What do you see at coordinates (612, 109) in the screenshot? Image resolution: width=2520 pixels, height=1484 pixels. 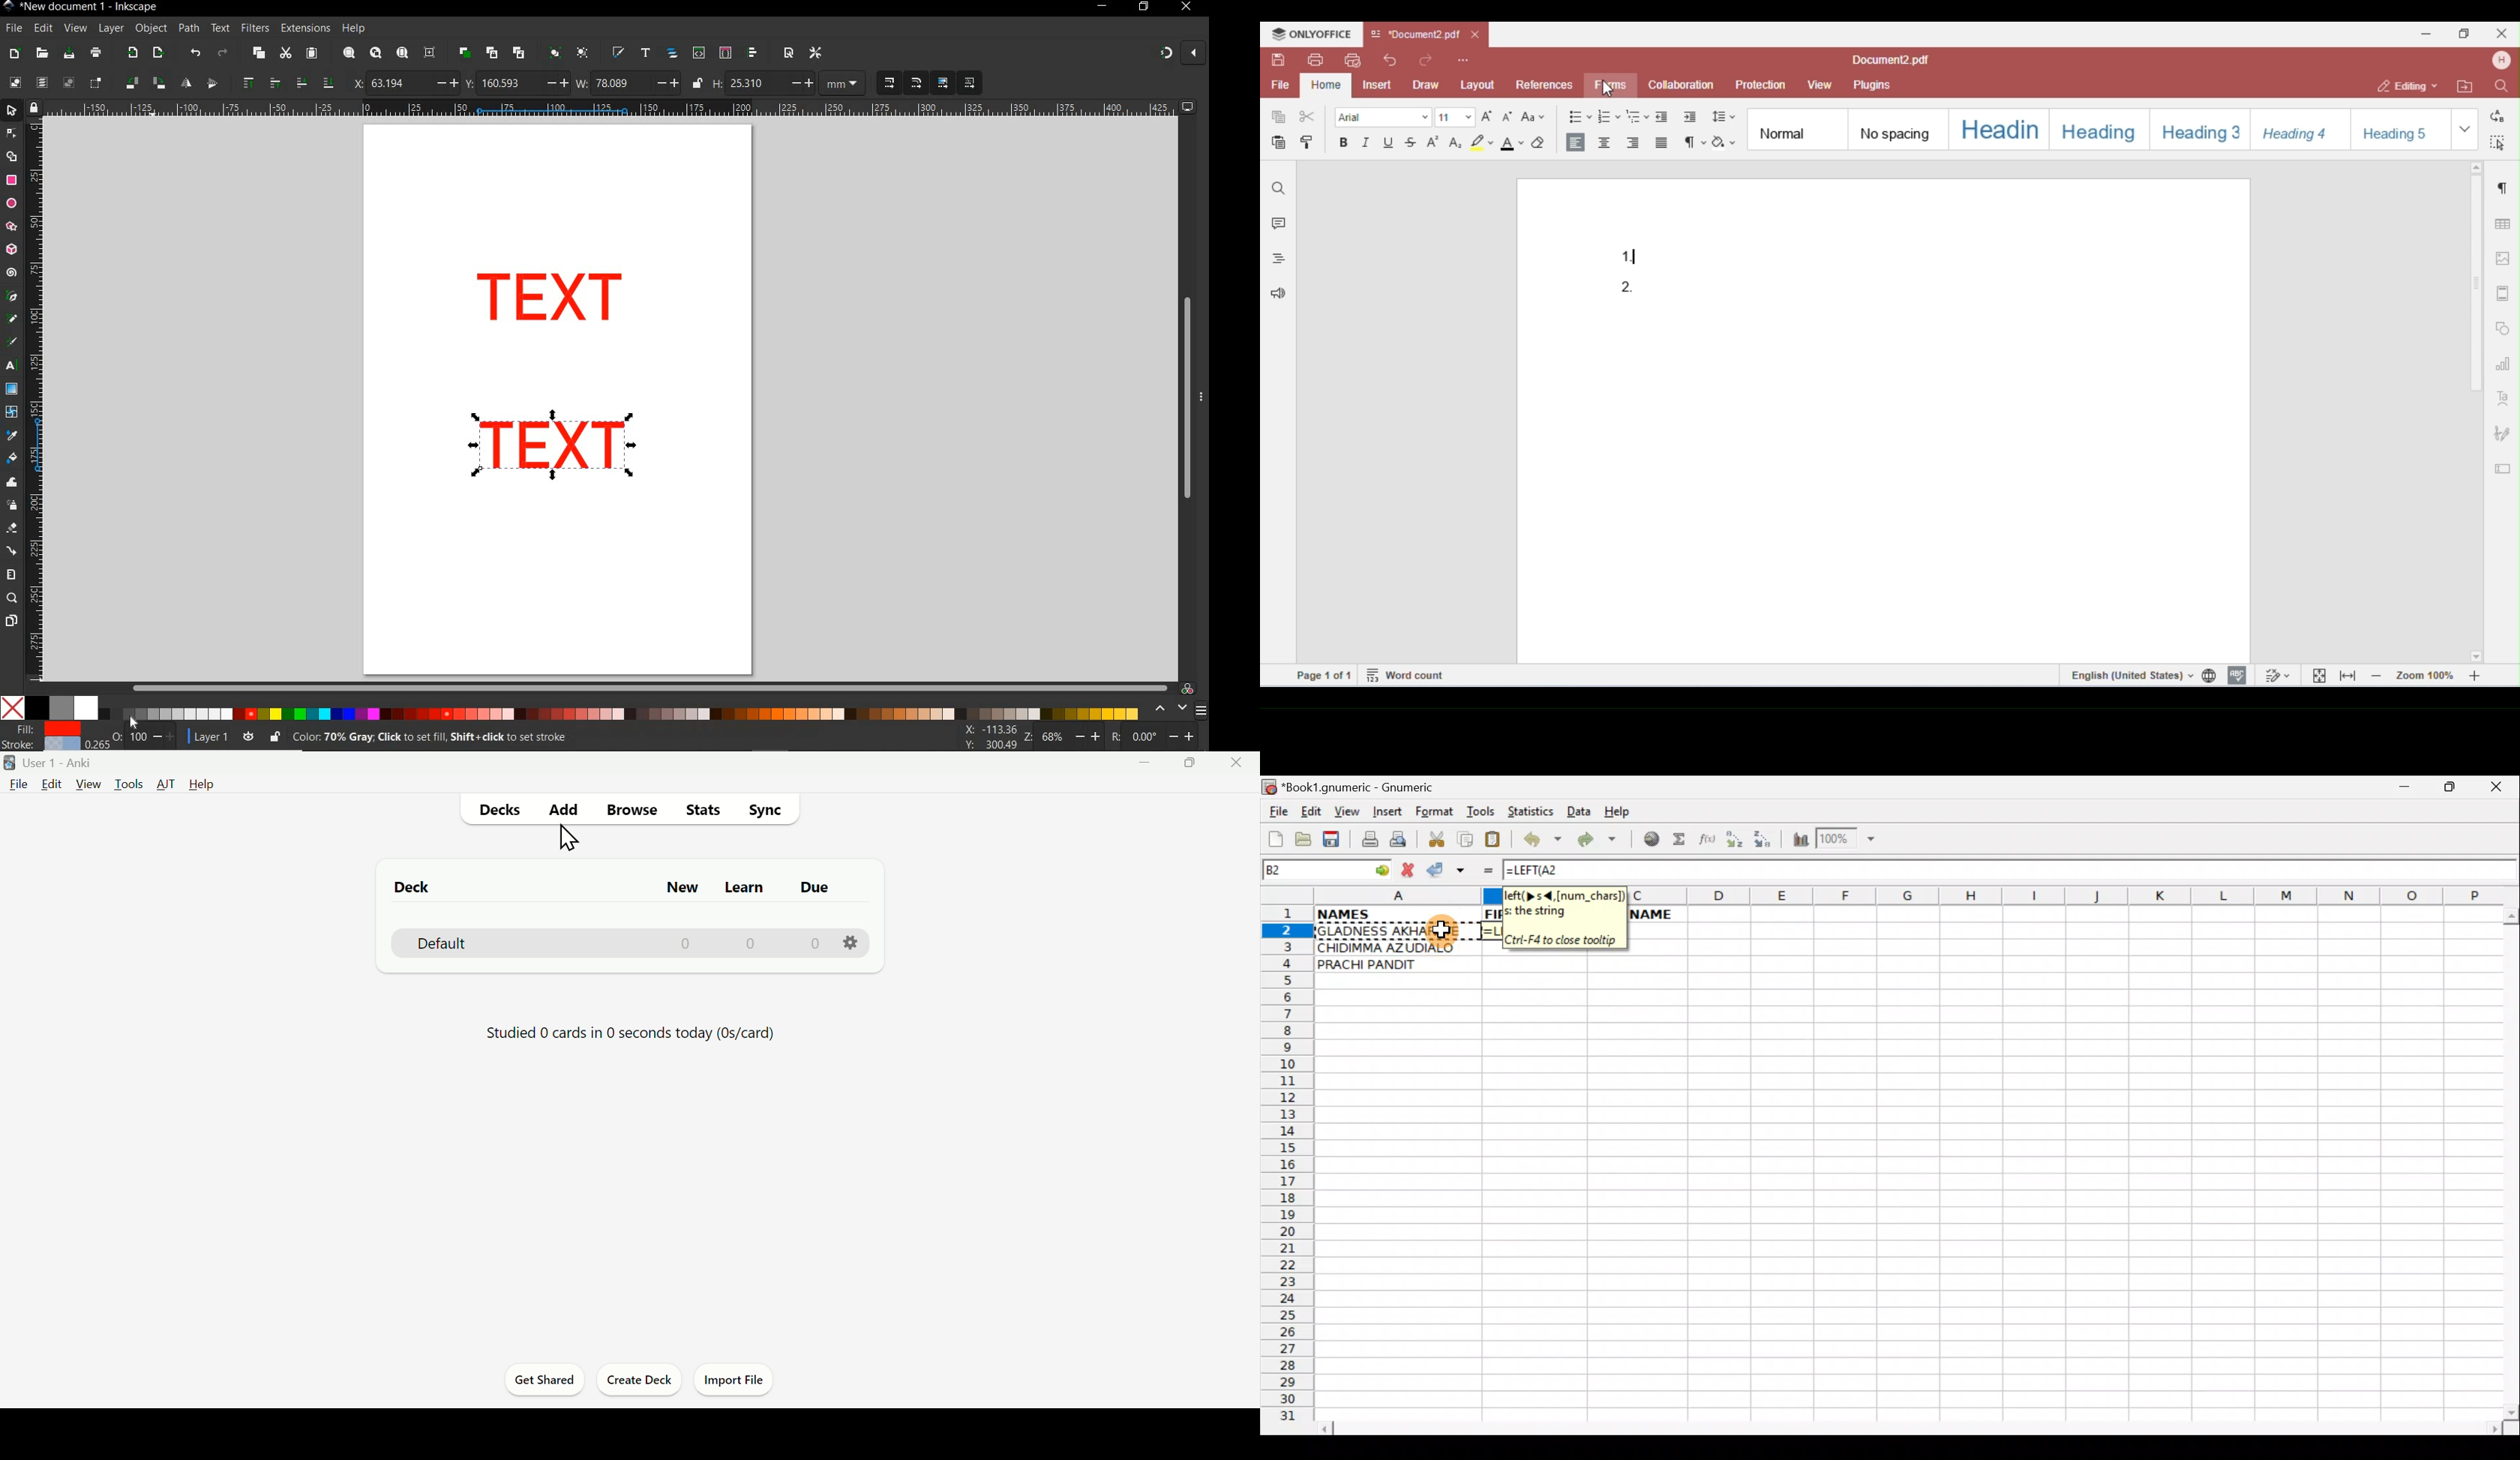 I see `ruler` at bounding box center [612, 109].